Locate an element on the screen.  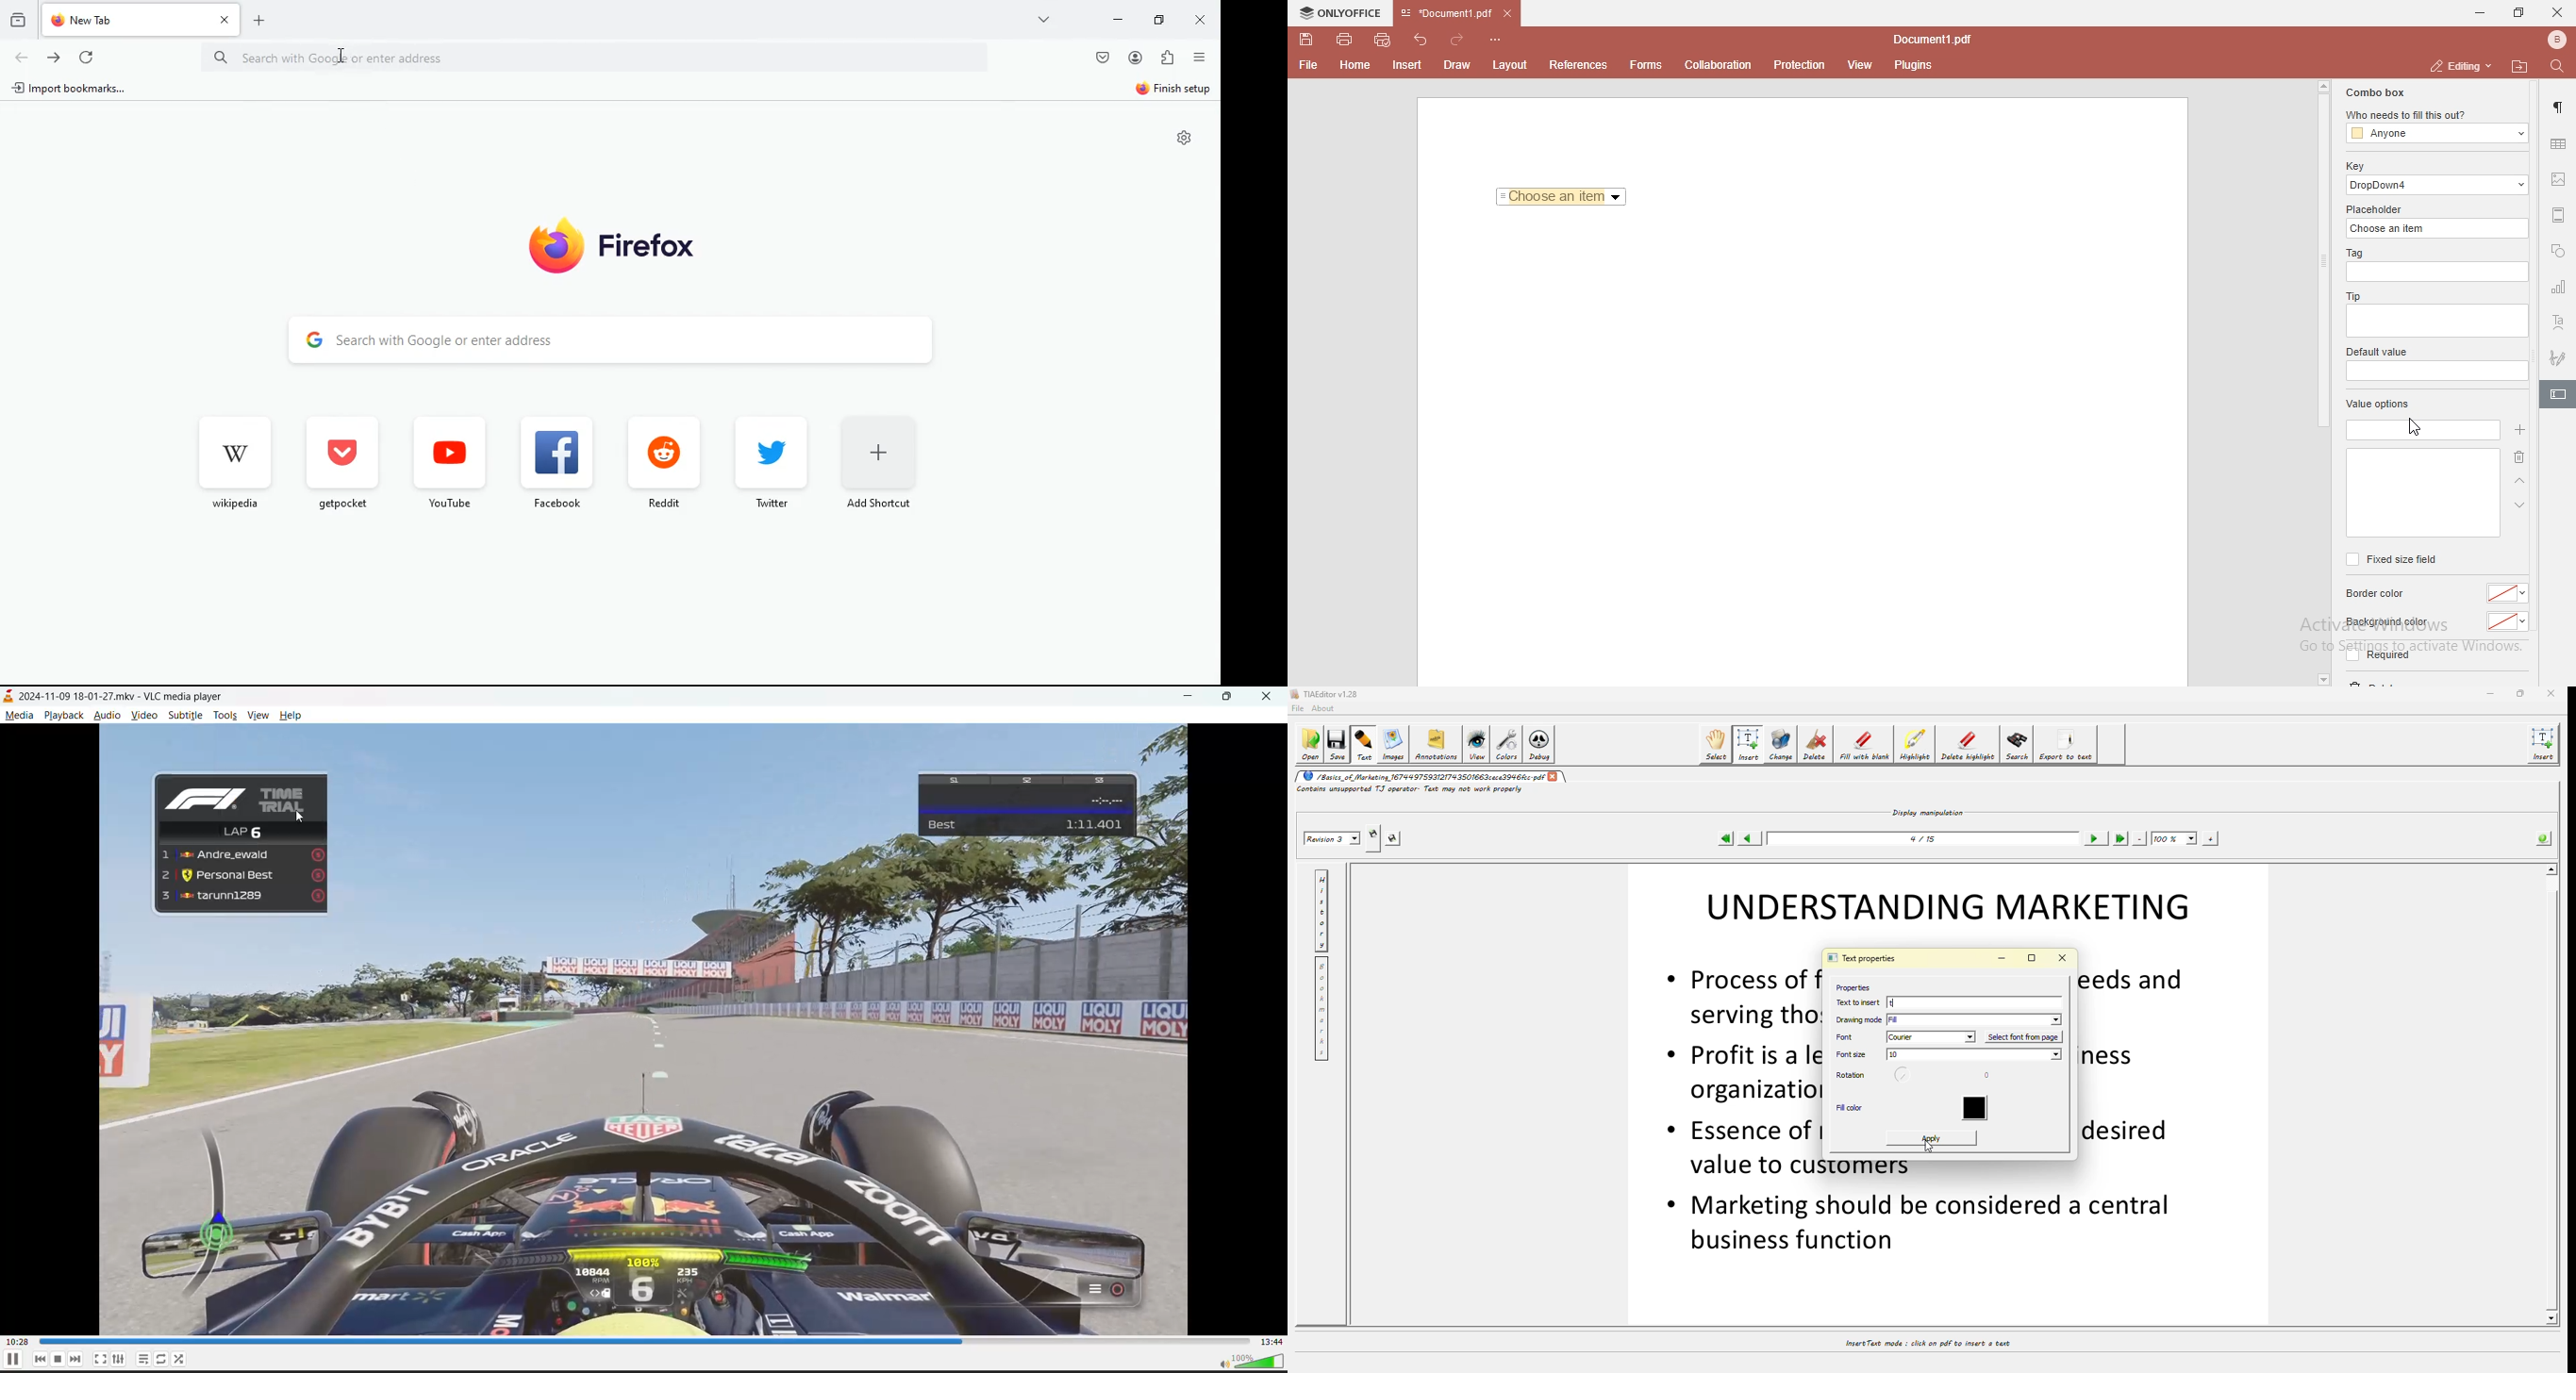
file name is located at coordinates (1936, 41).